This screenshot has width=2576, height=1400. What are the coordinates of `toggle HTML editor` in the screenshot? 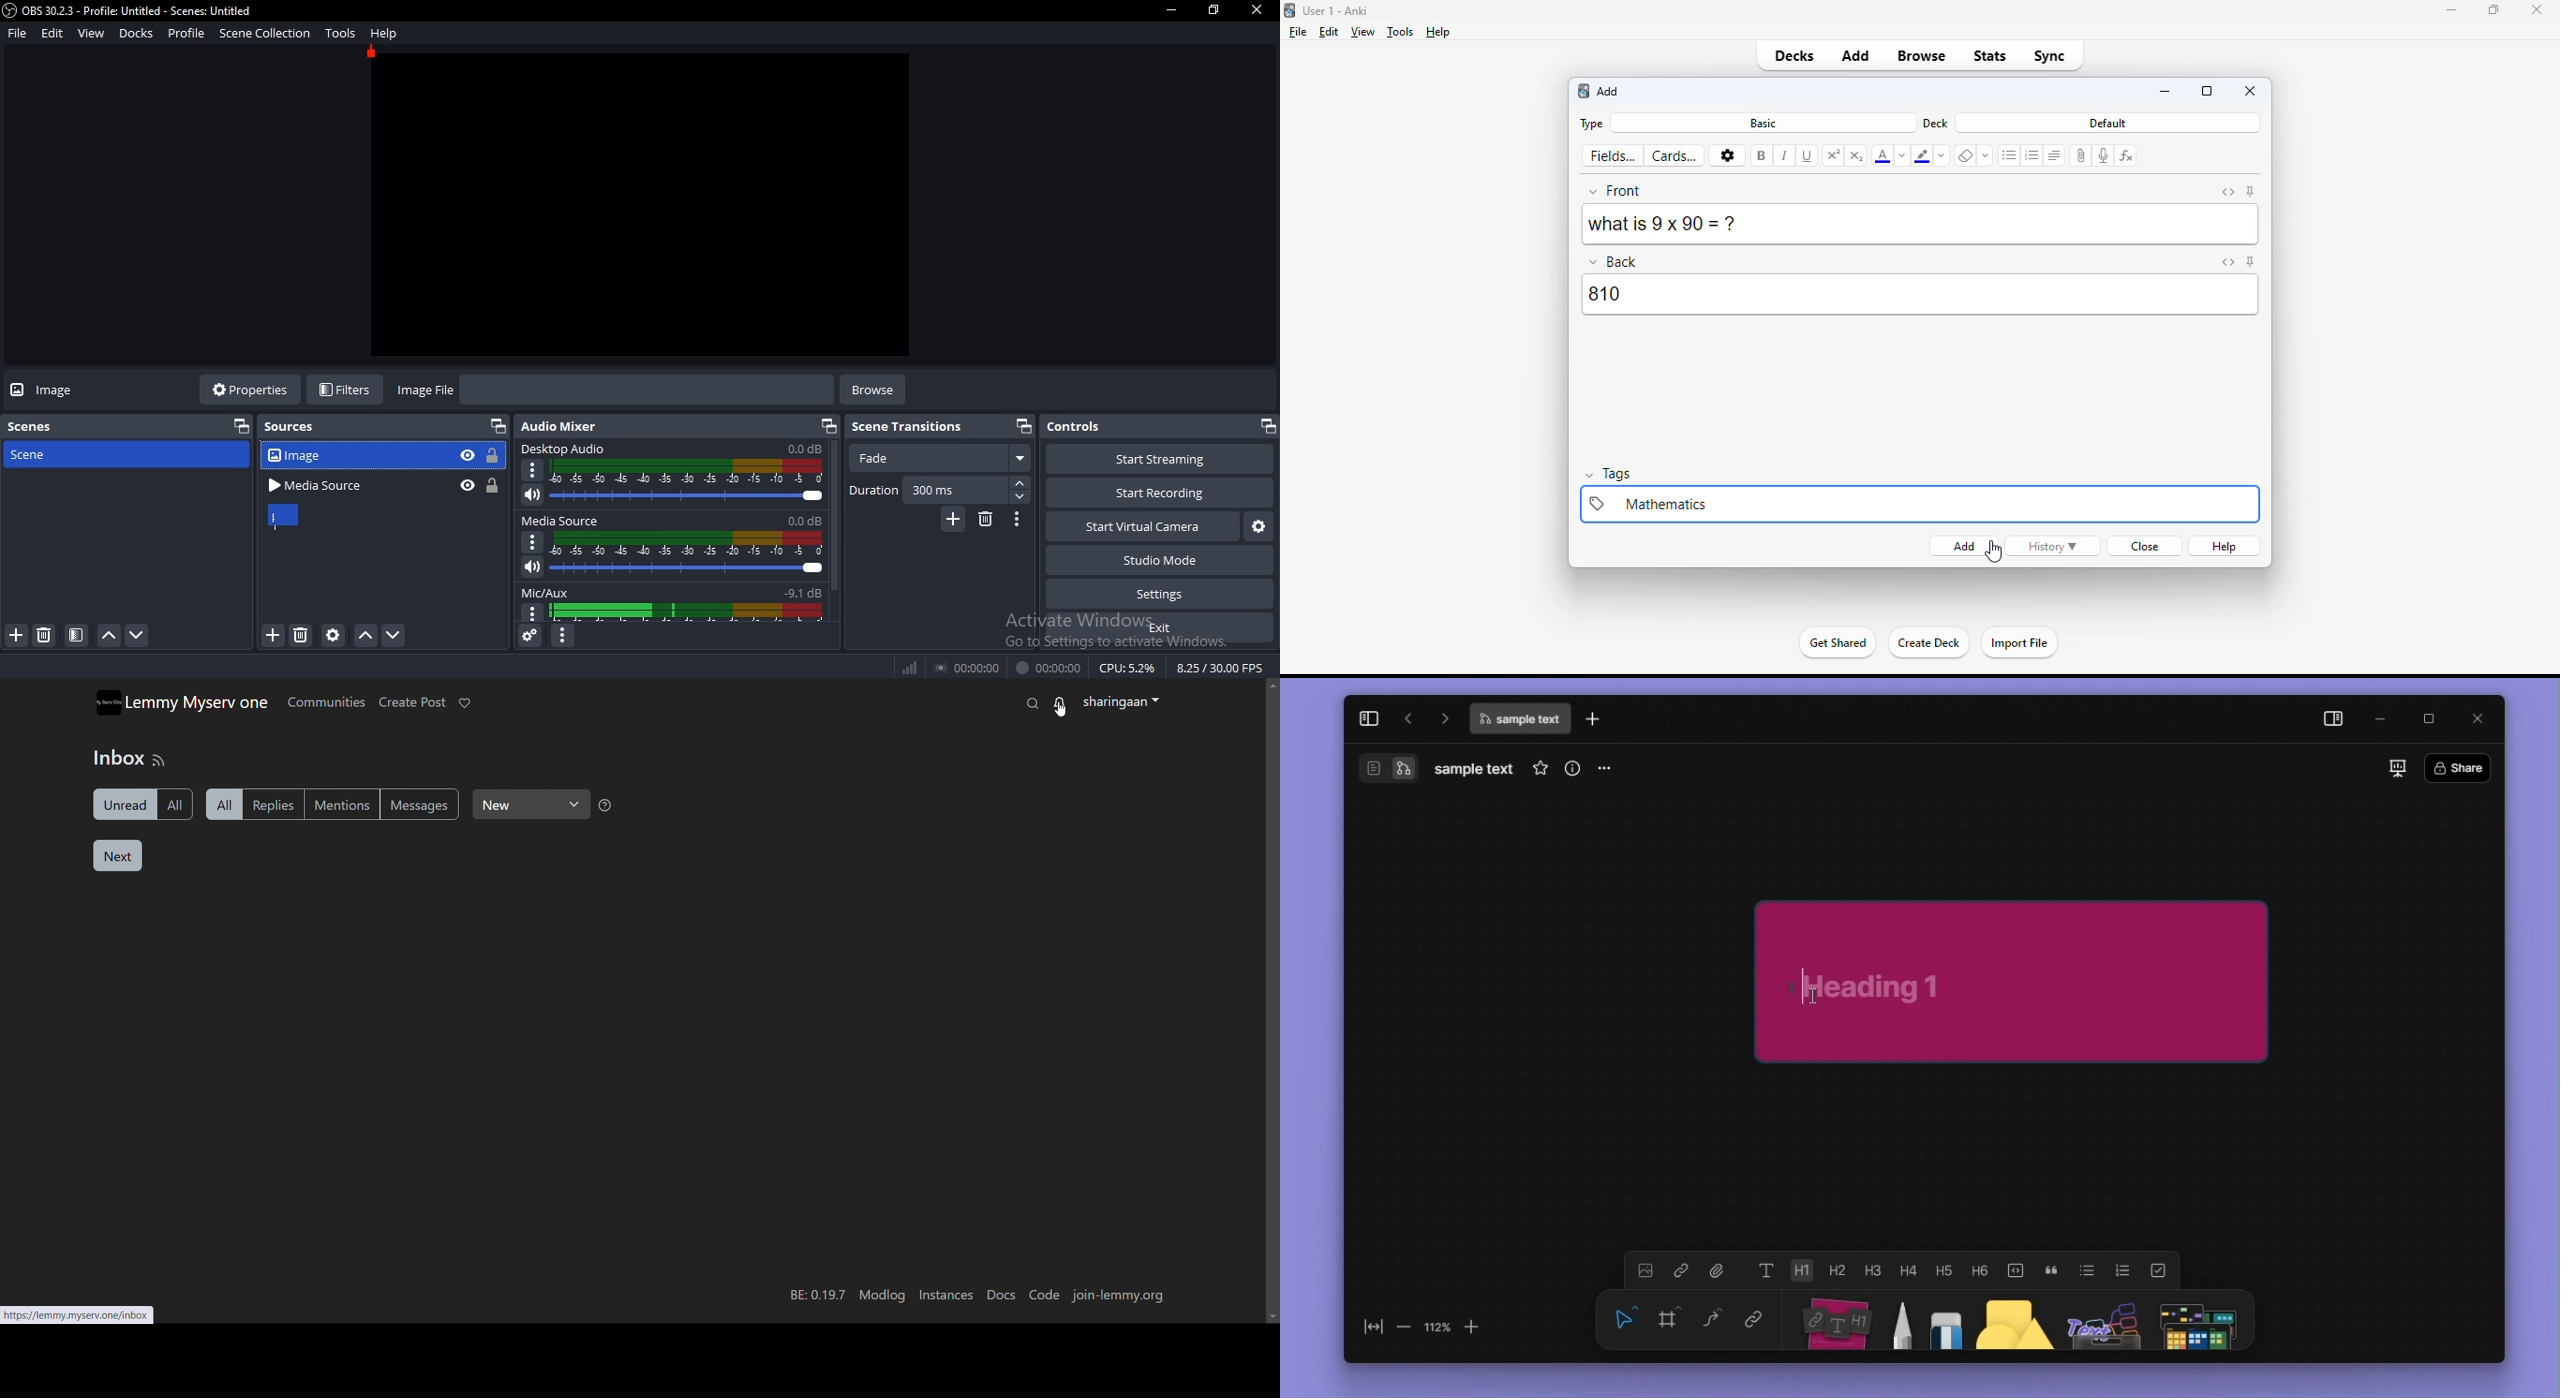 It's located at (2228, 192).